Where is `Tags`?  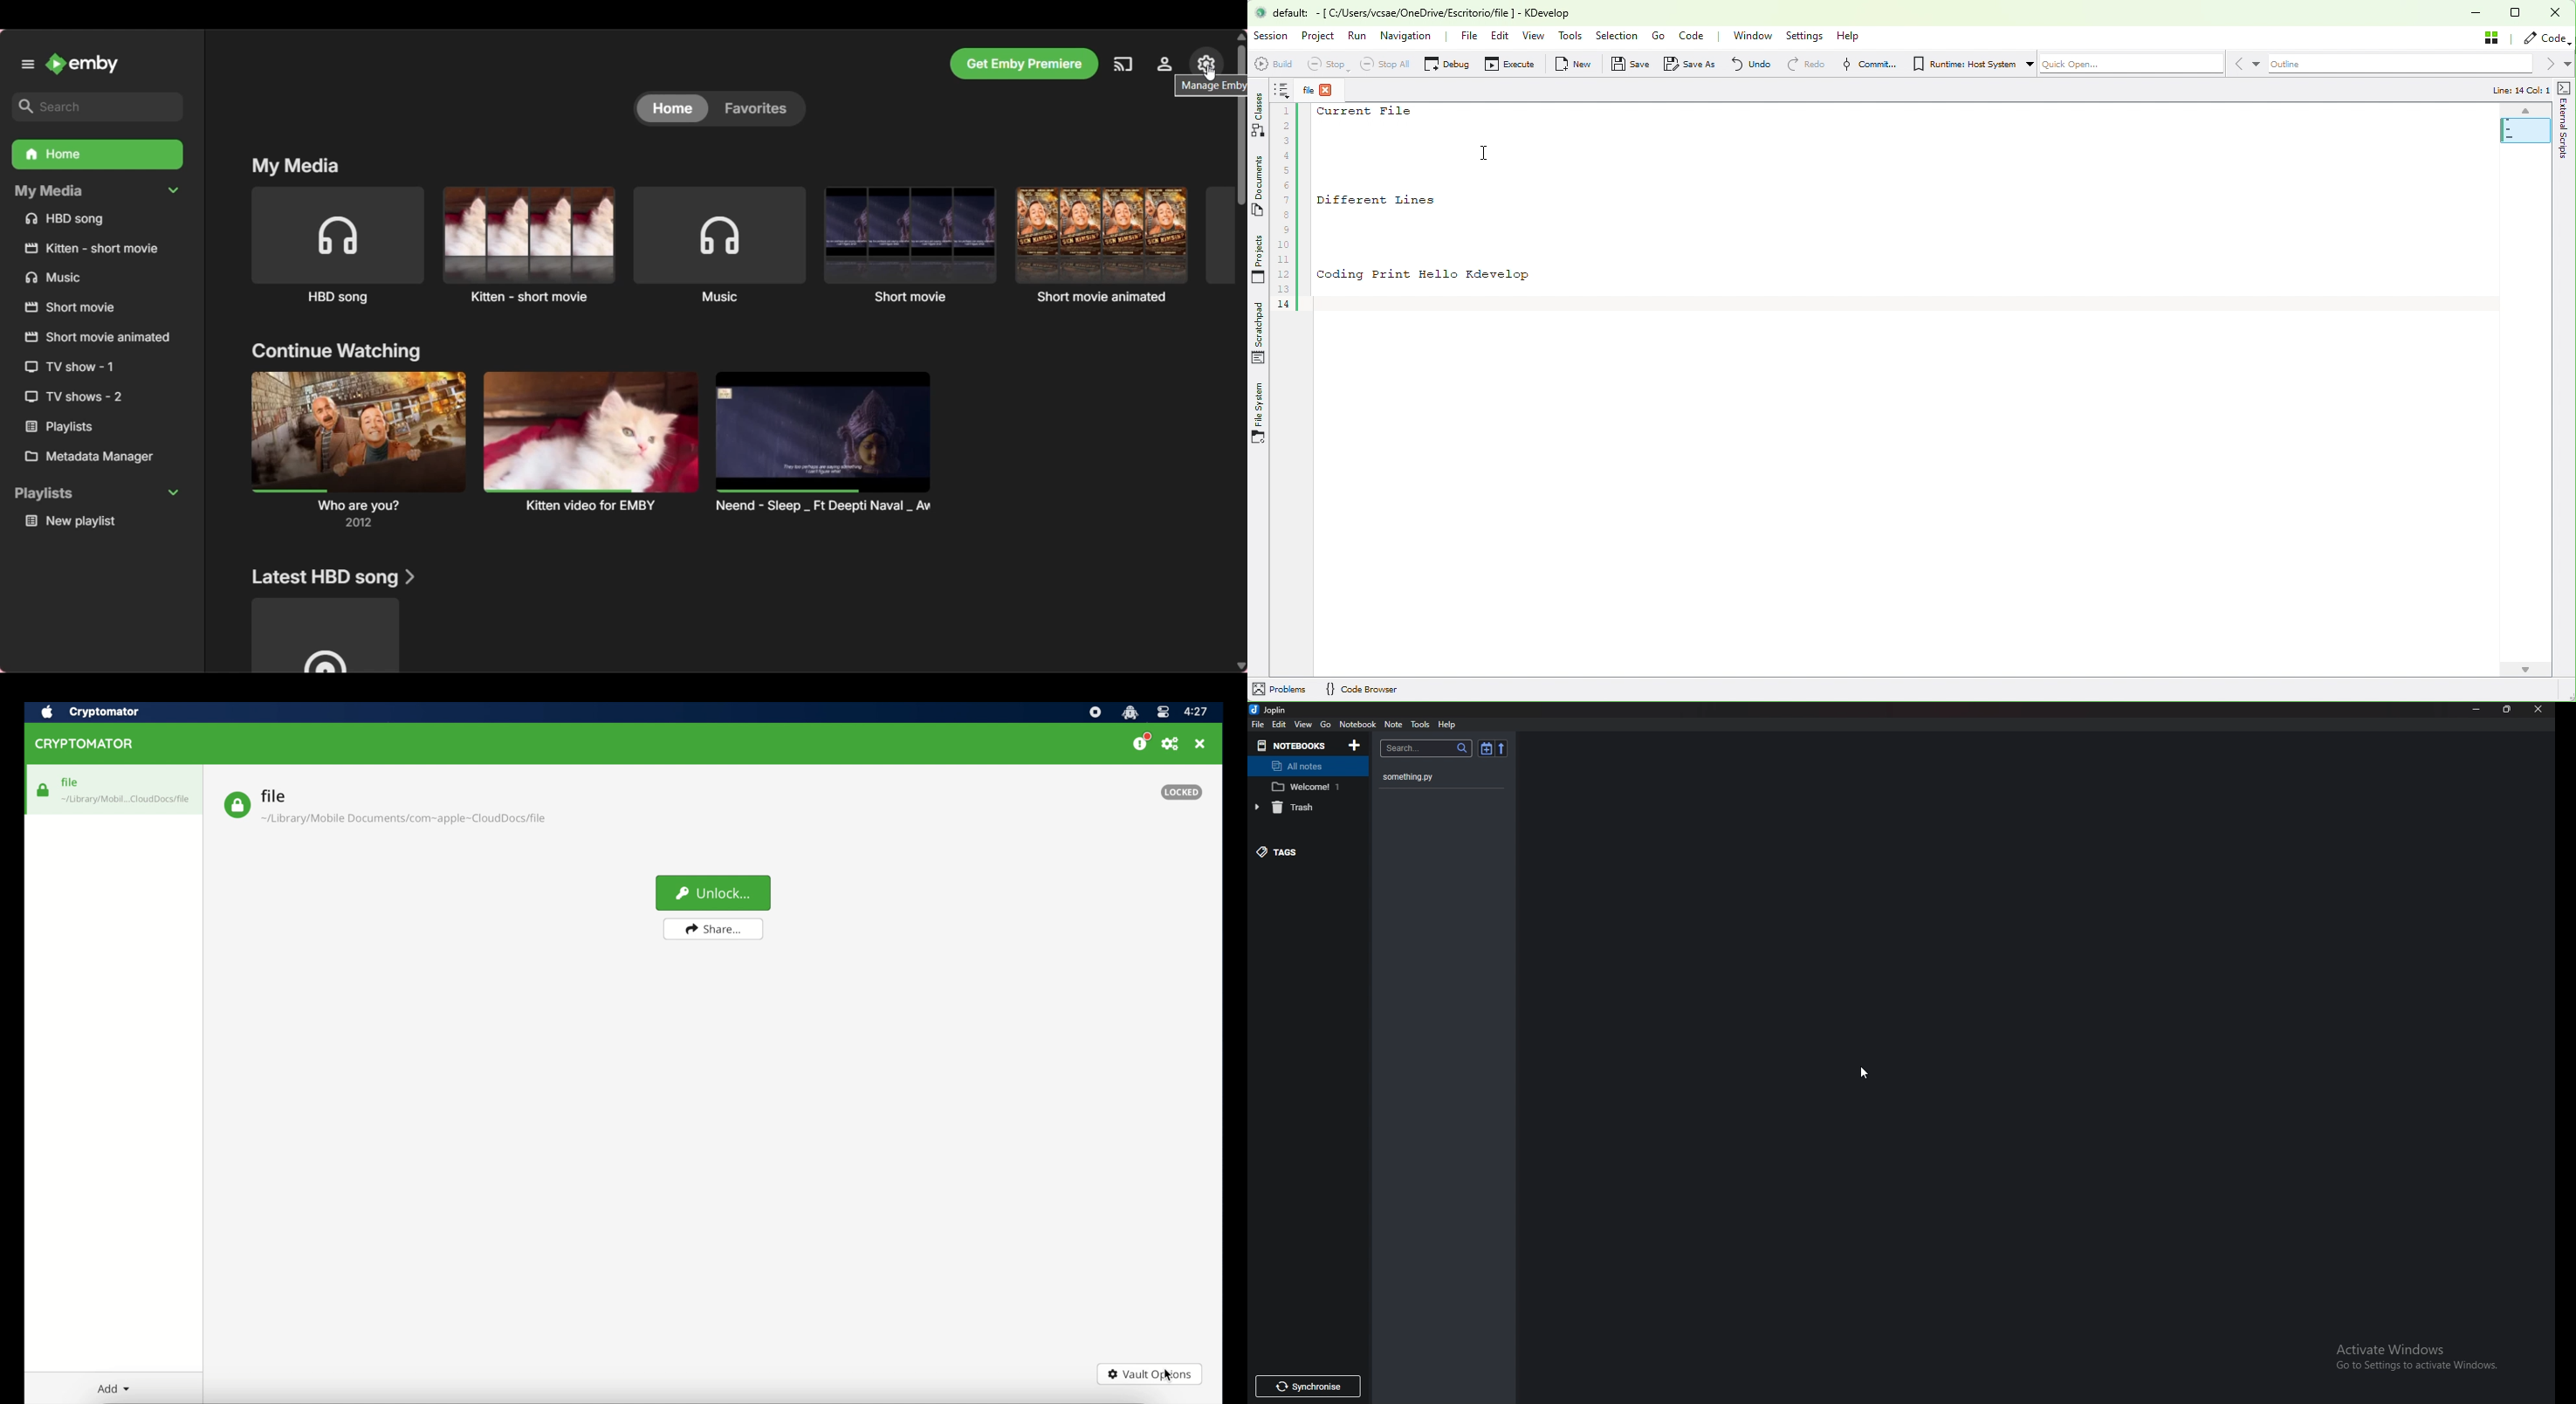 Tags is located at coordinates (1295, 852).